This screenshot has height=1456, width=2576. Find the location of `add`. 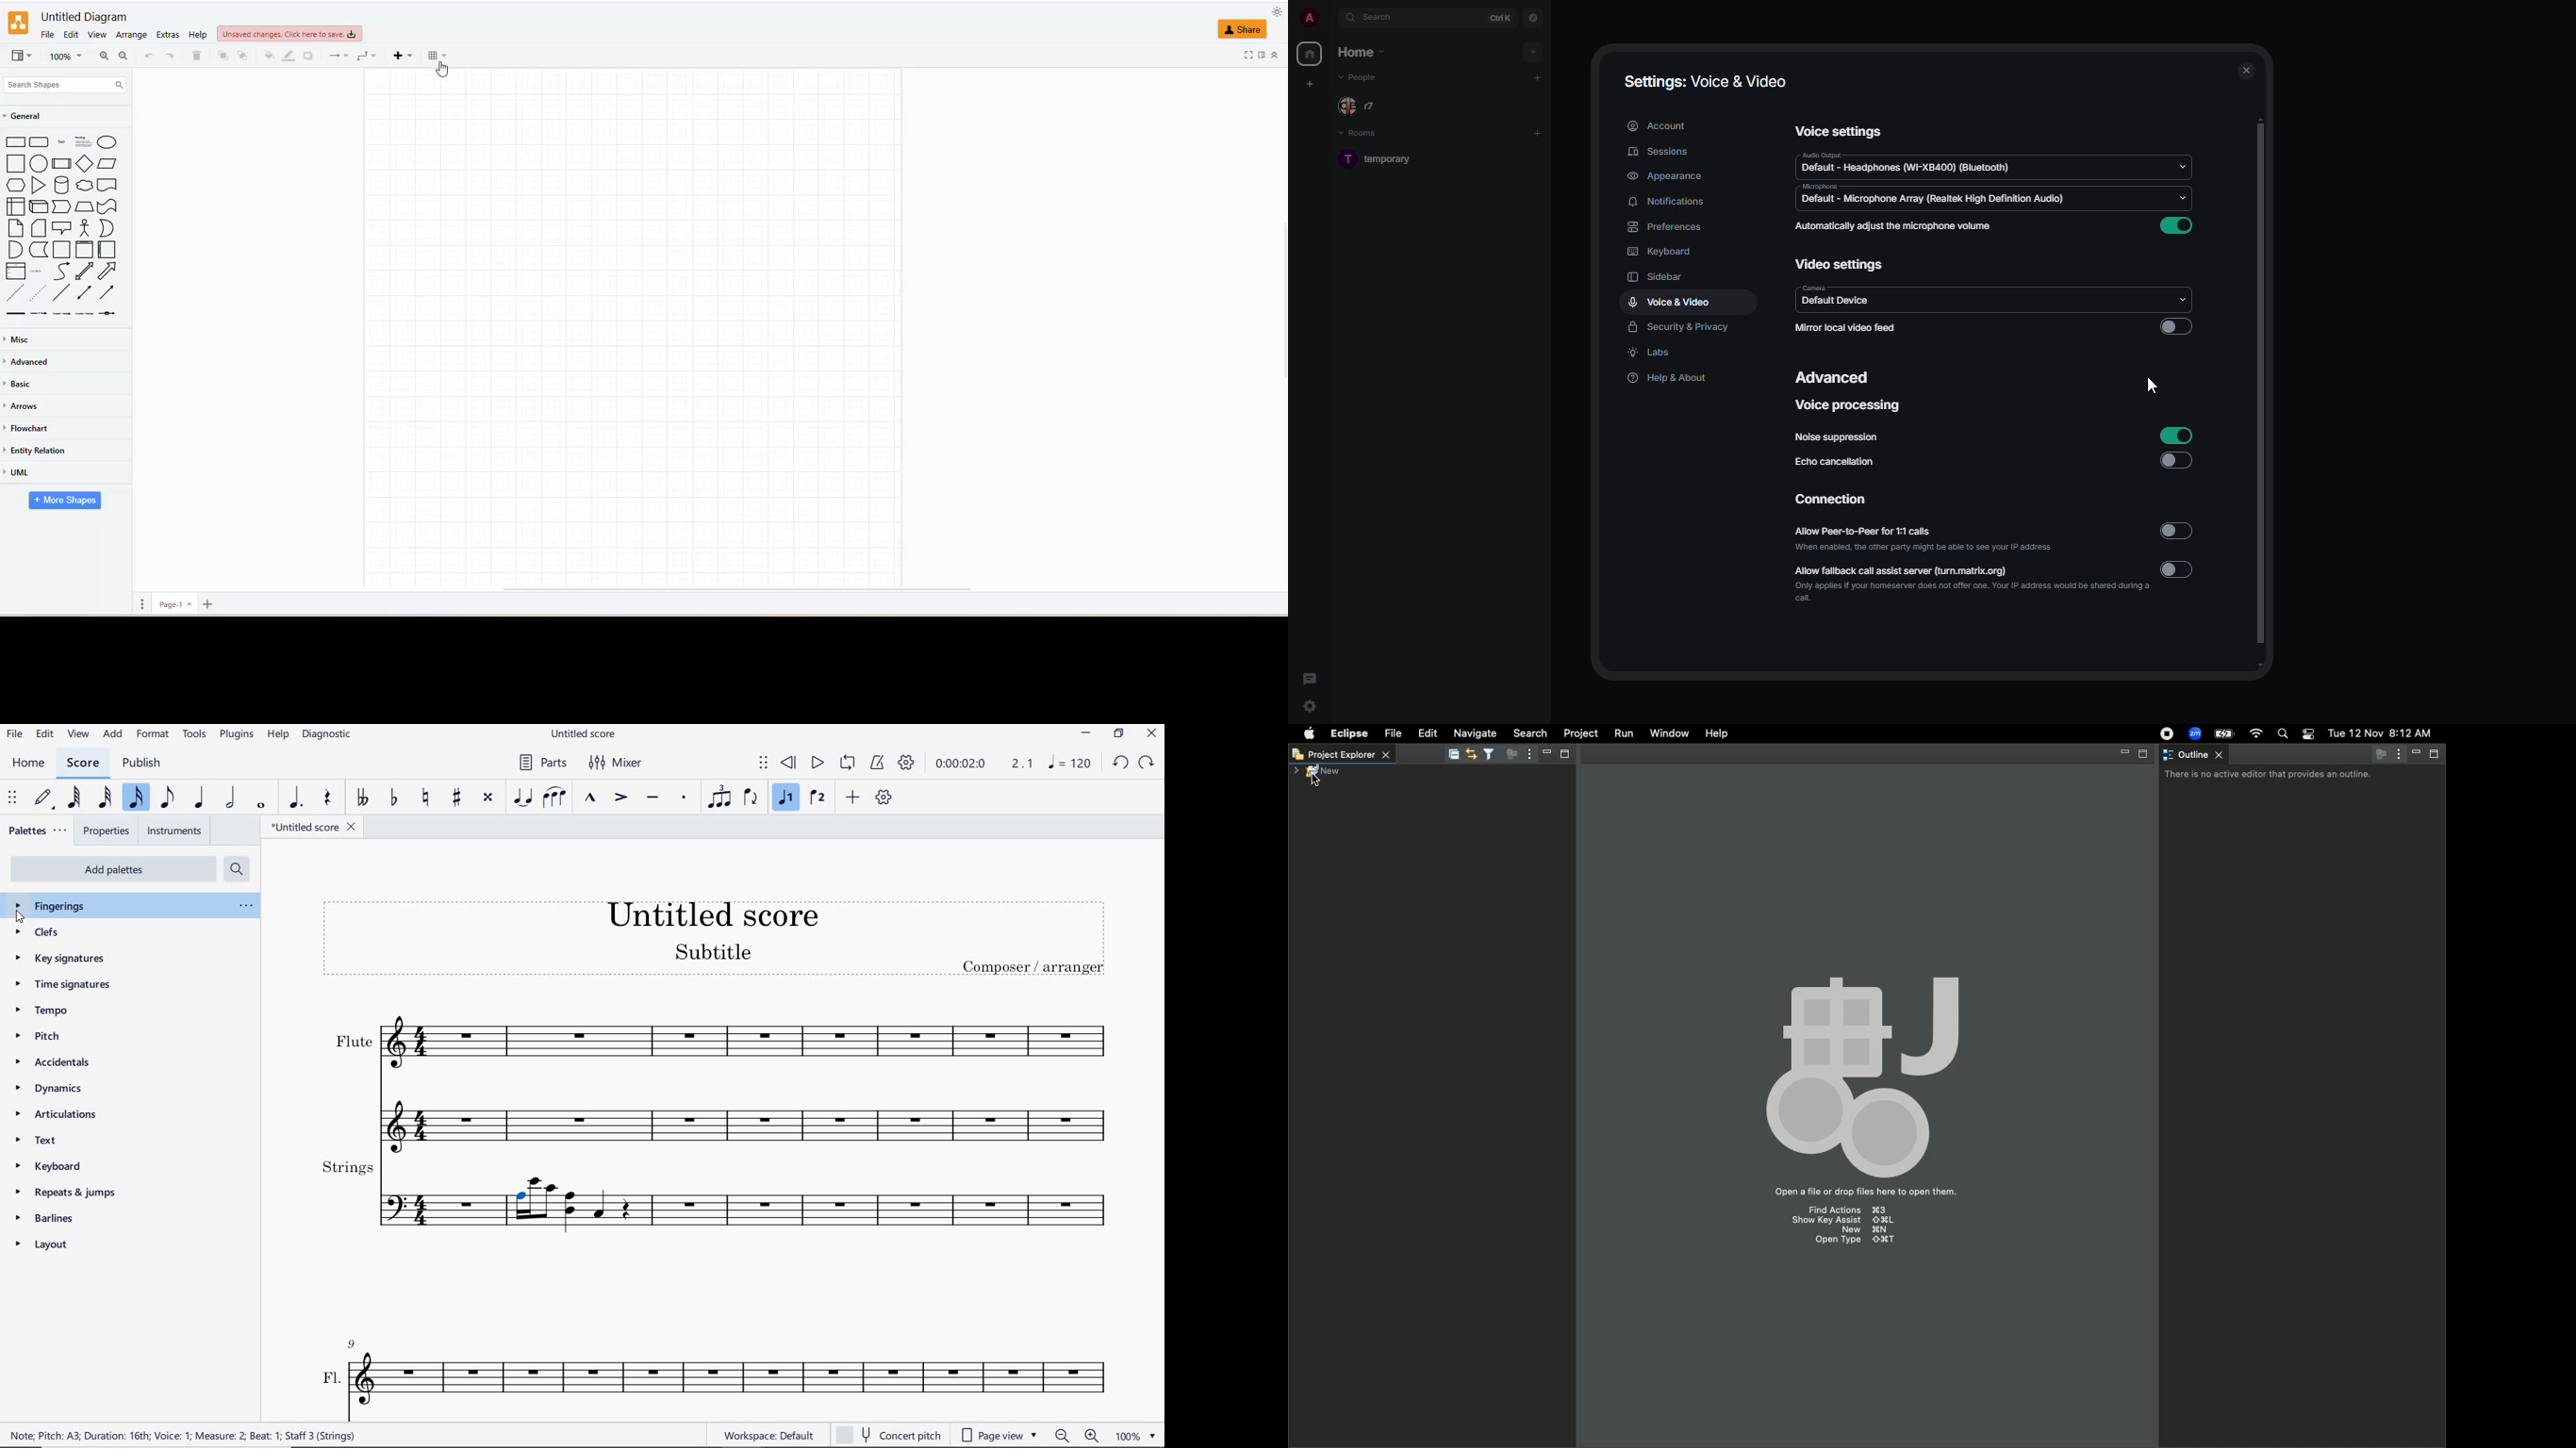

add is located at coordinates (1535, 50).